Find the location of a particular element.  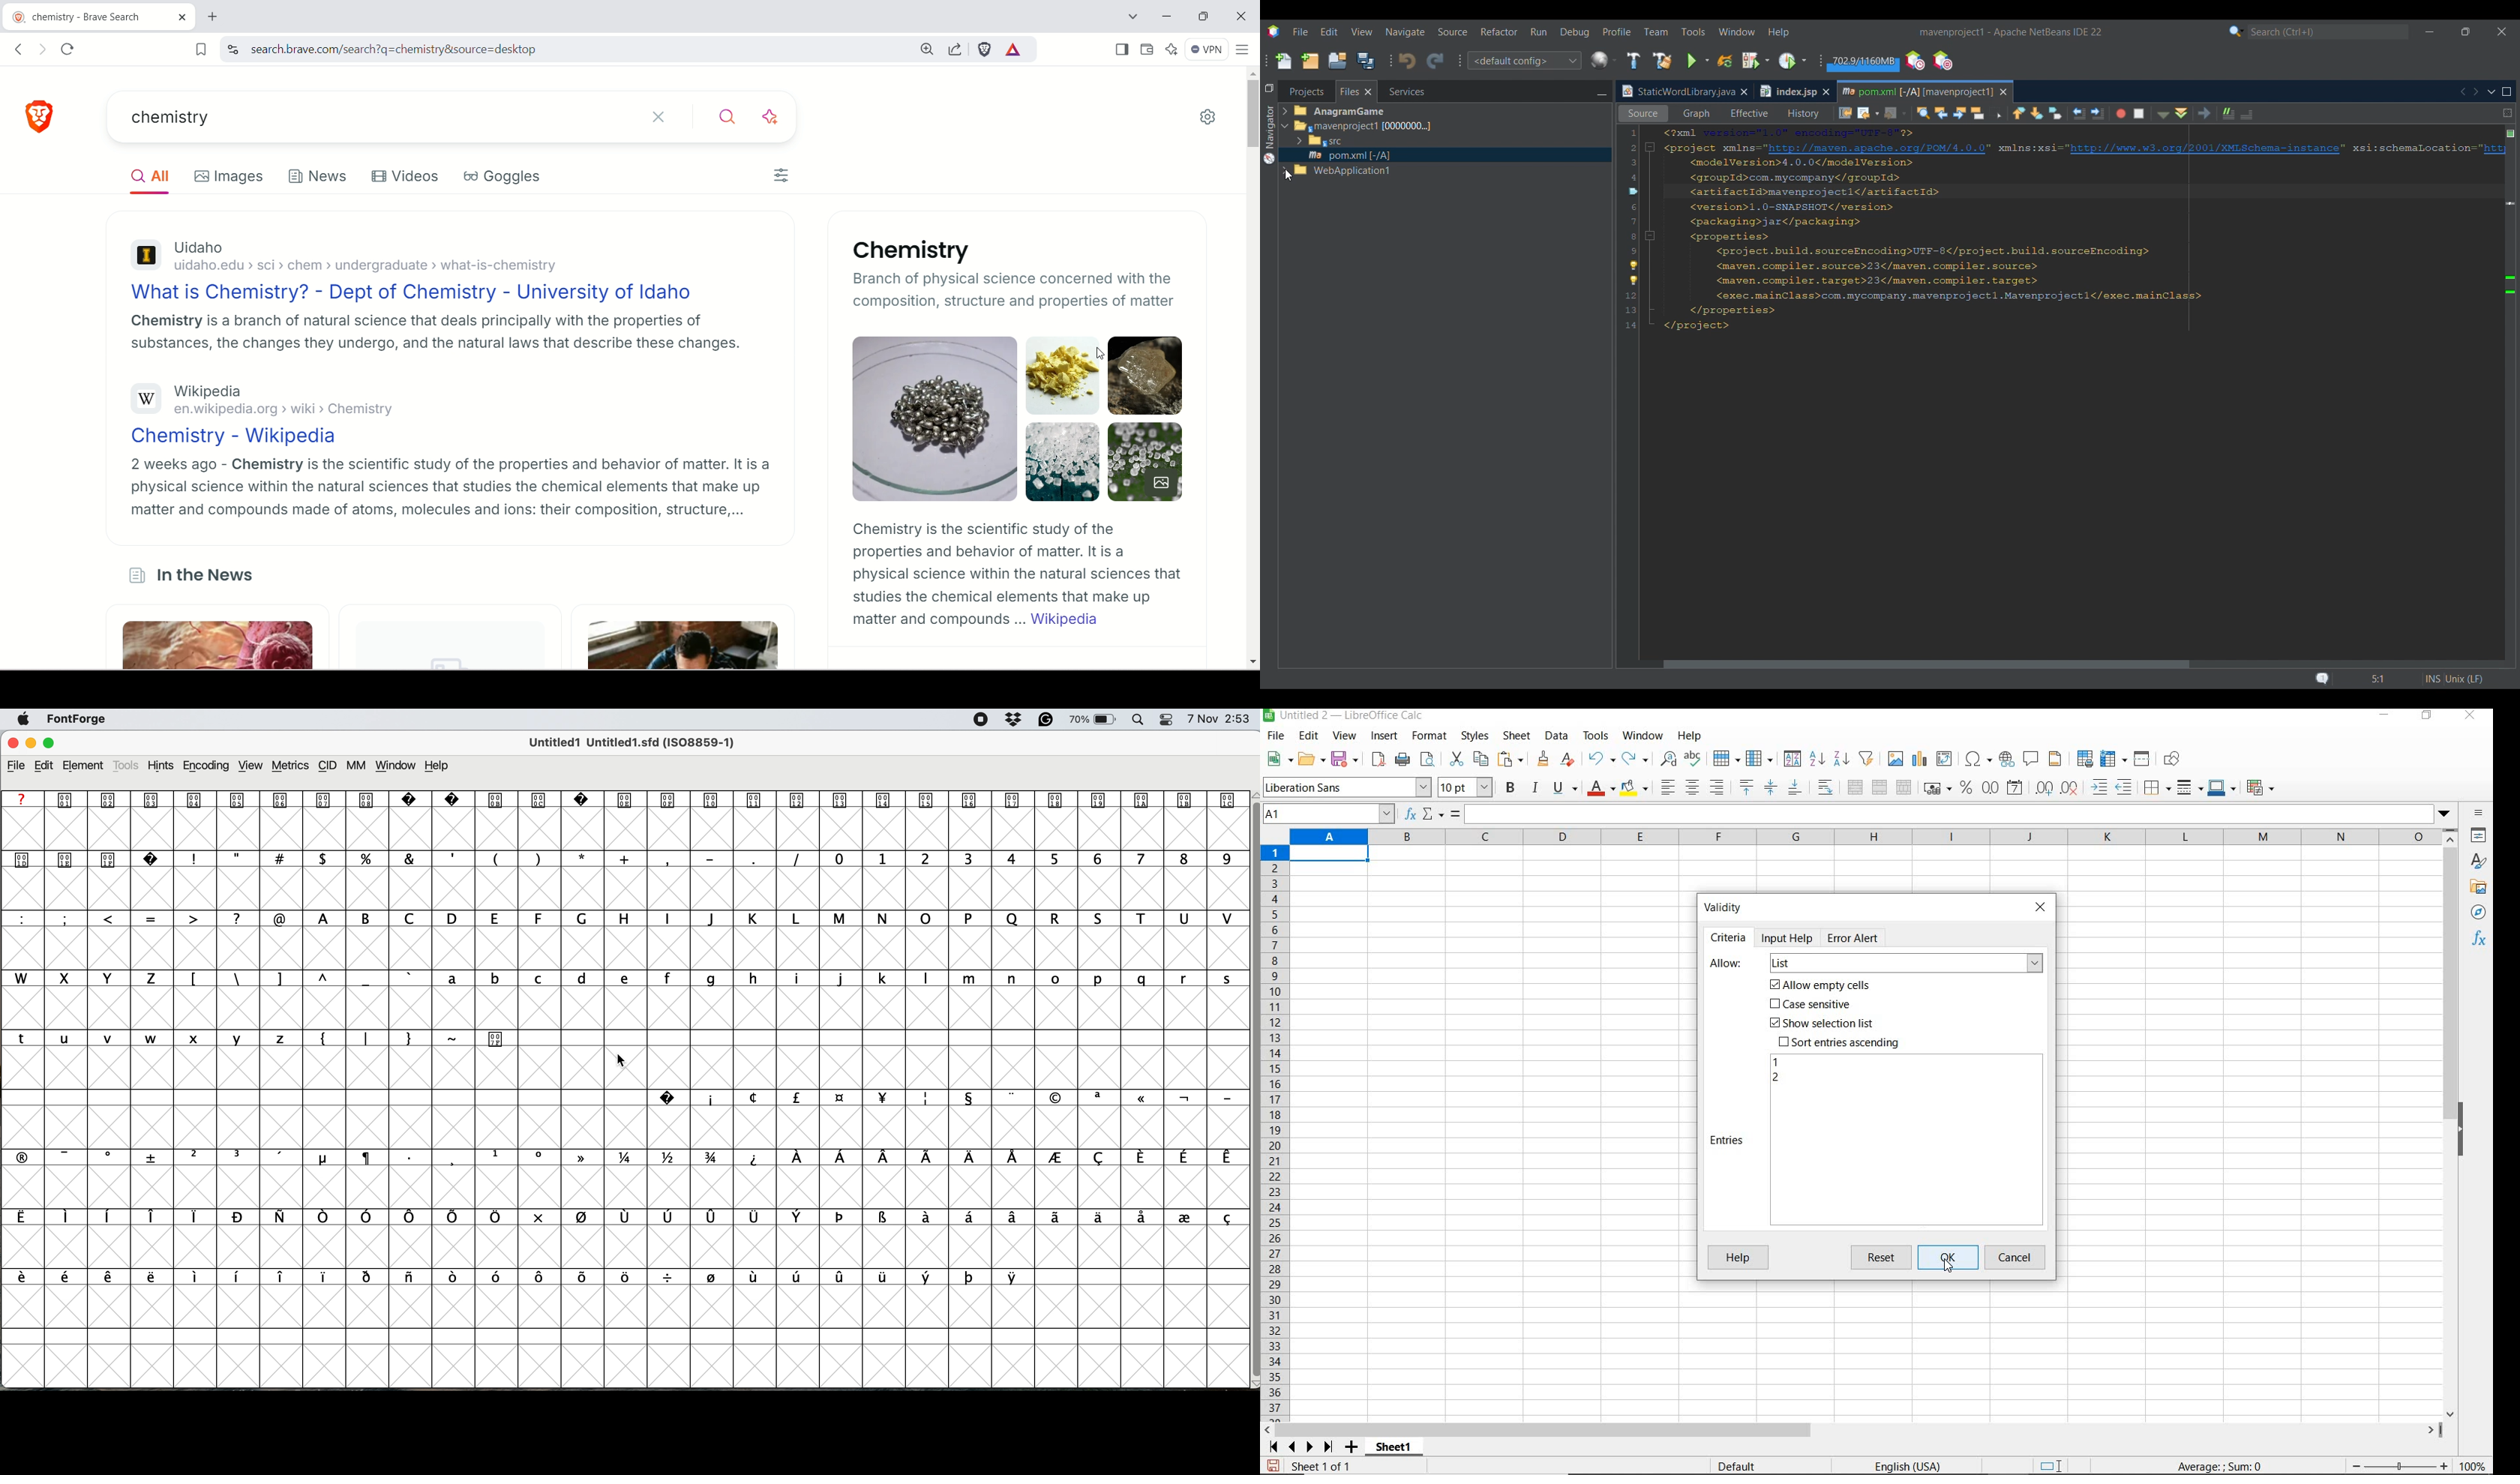

Shift line left is located at coordinates (2077, 118).